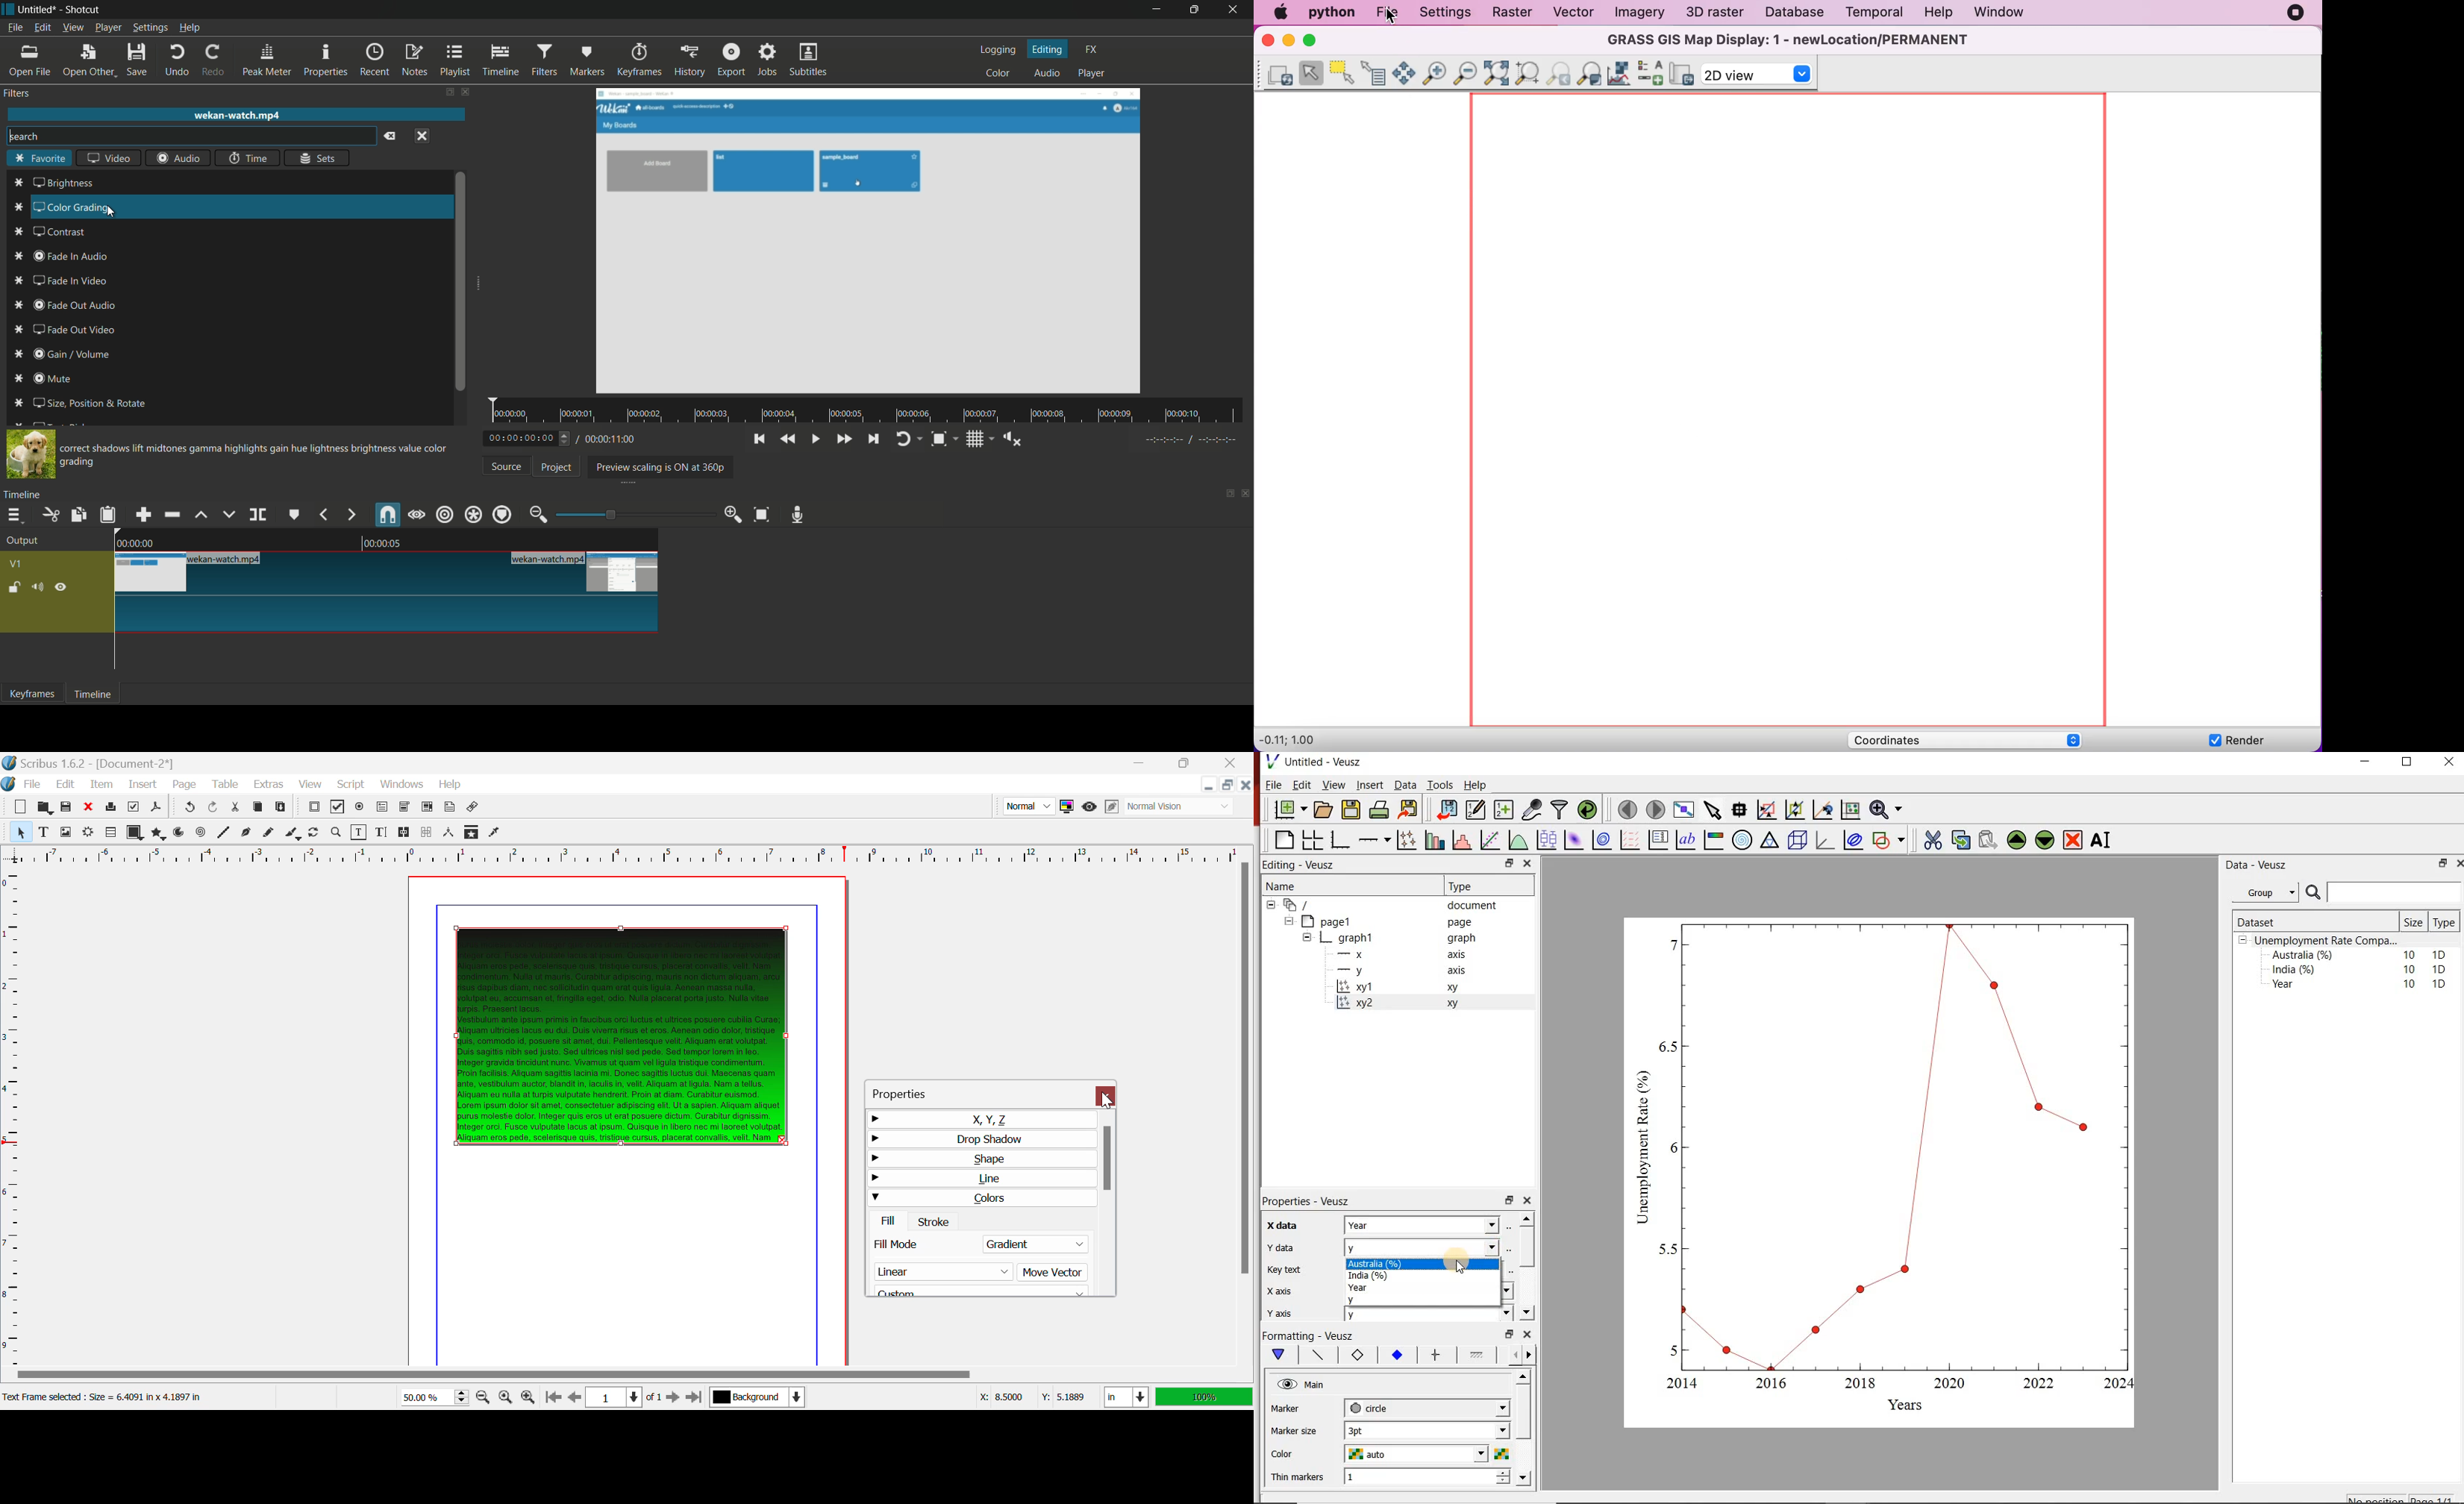 The height and width of the screenshot is (1512, 2464). What do you see at coordinates (322, 514) in the screenshot?
I see `previous marker` at bounding box center [322, 514].